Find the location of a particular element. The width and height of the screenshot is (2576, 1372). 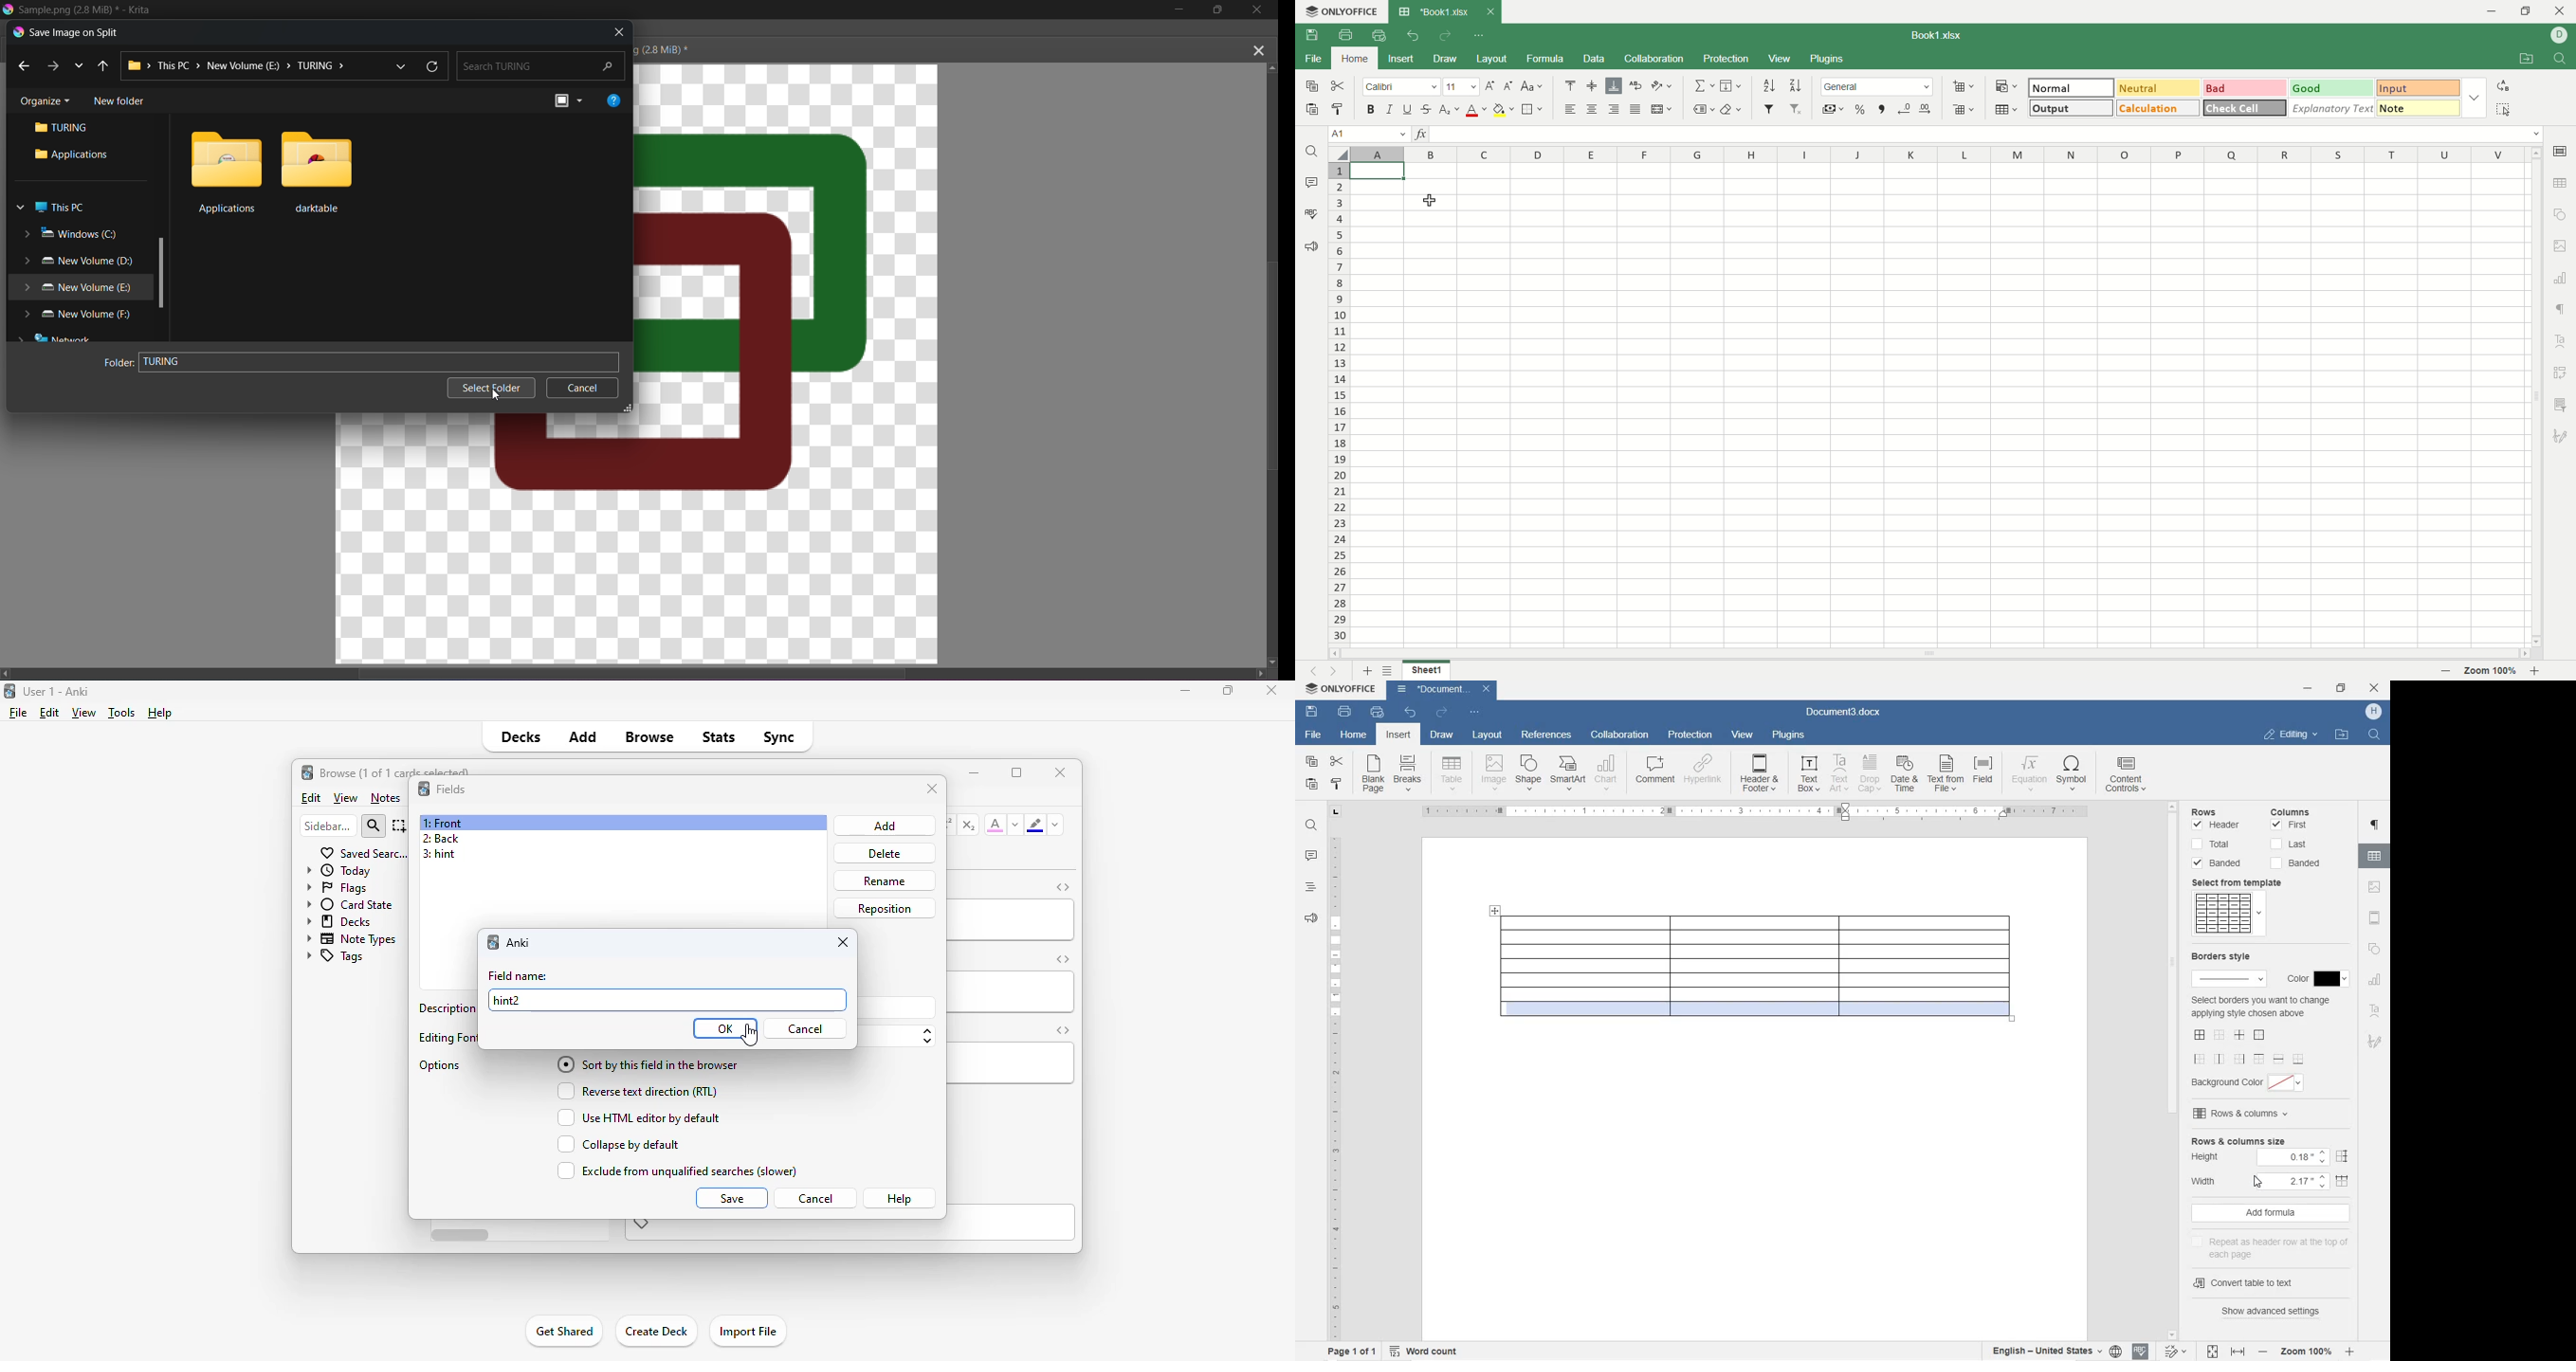

SIGNATURE is located at coordinates (2375, 1038).